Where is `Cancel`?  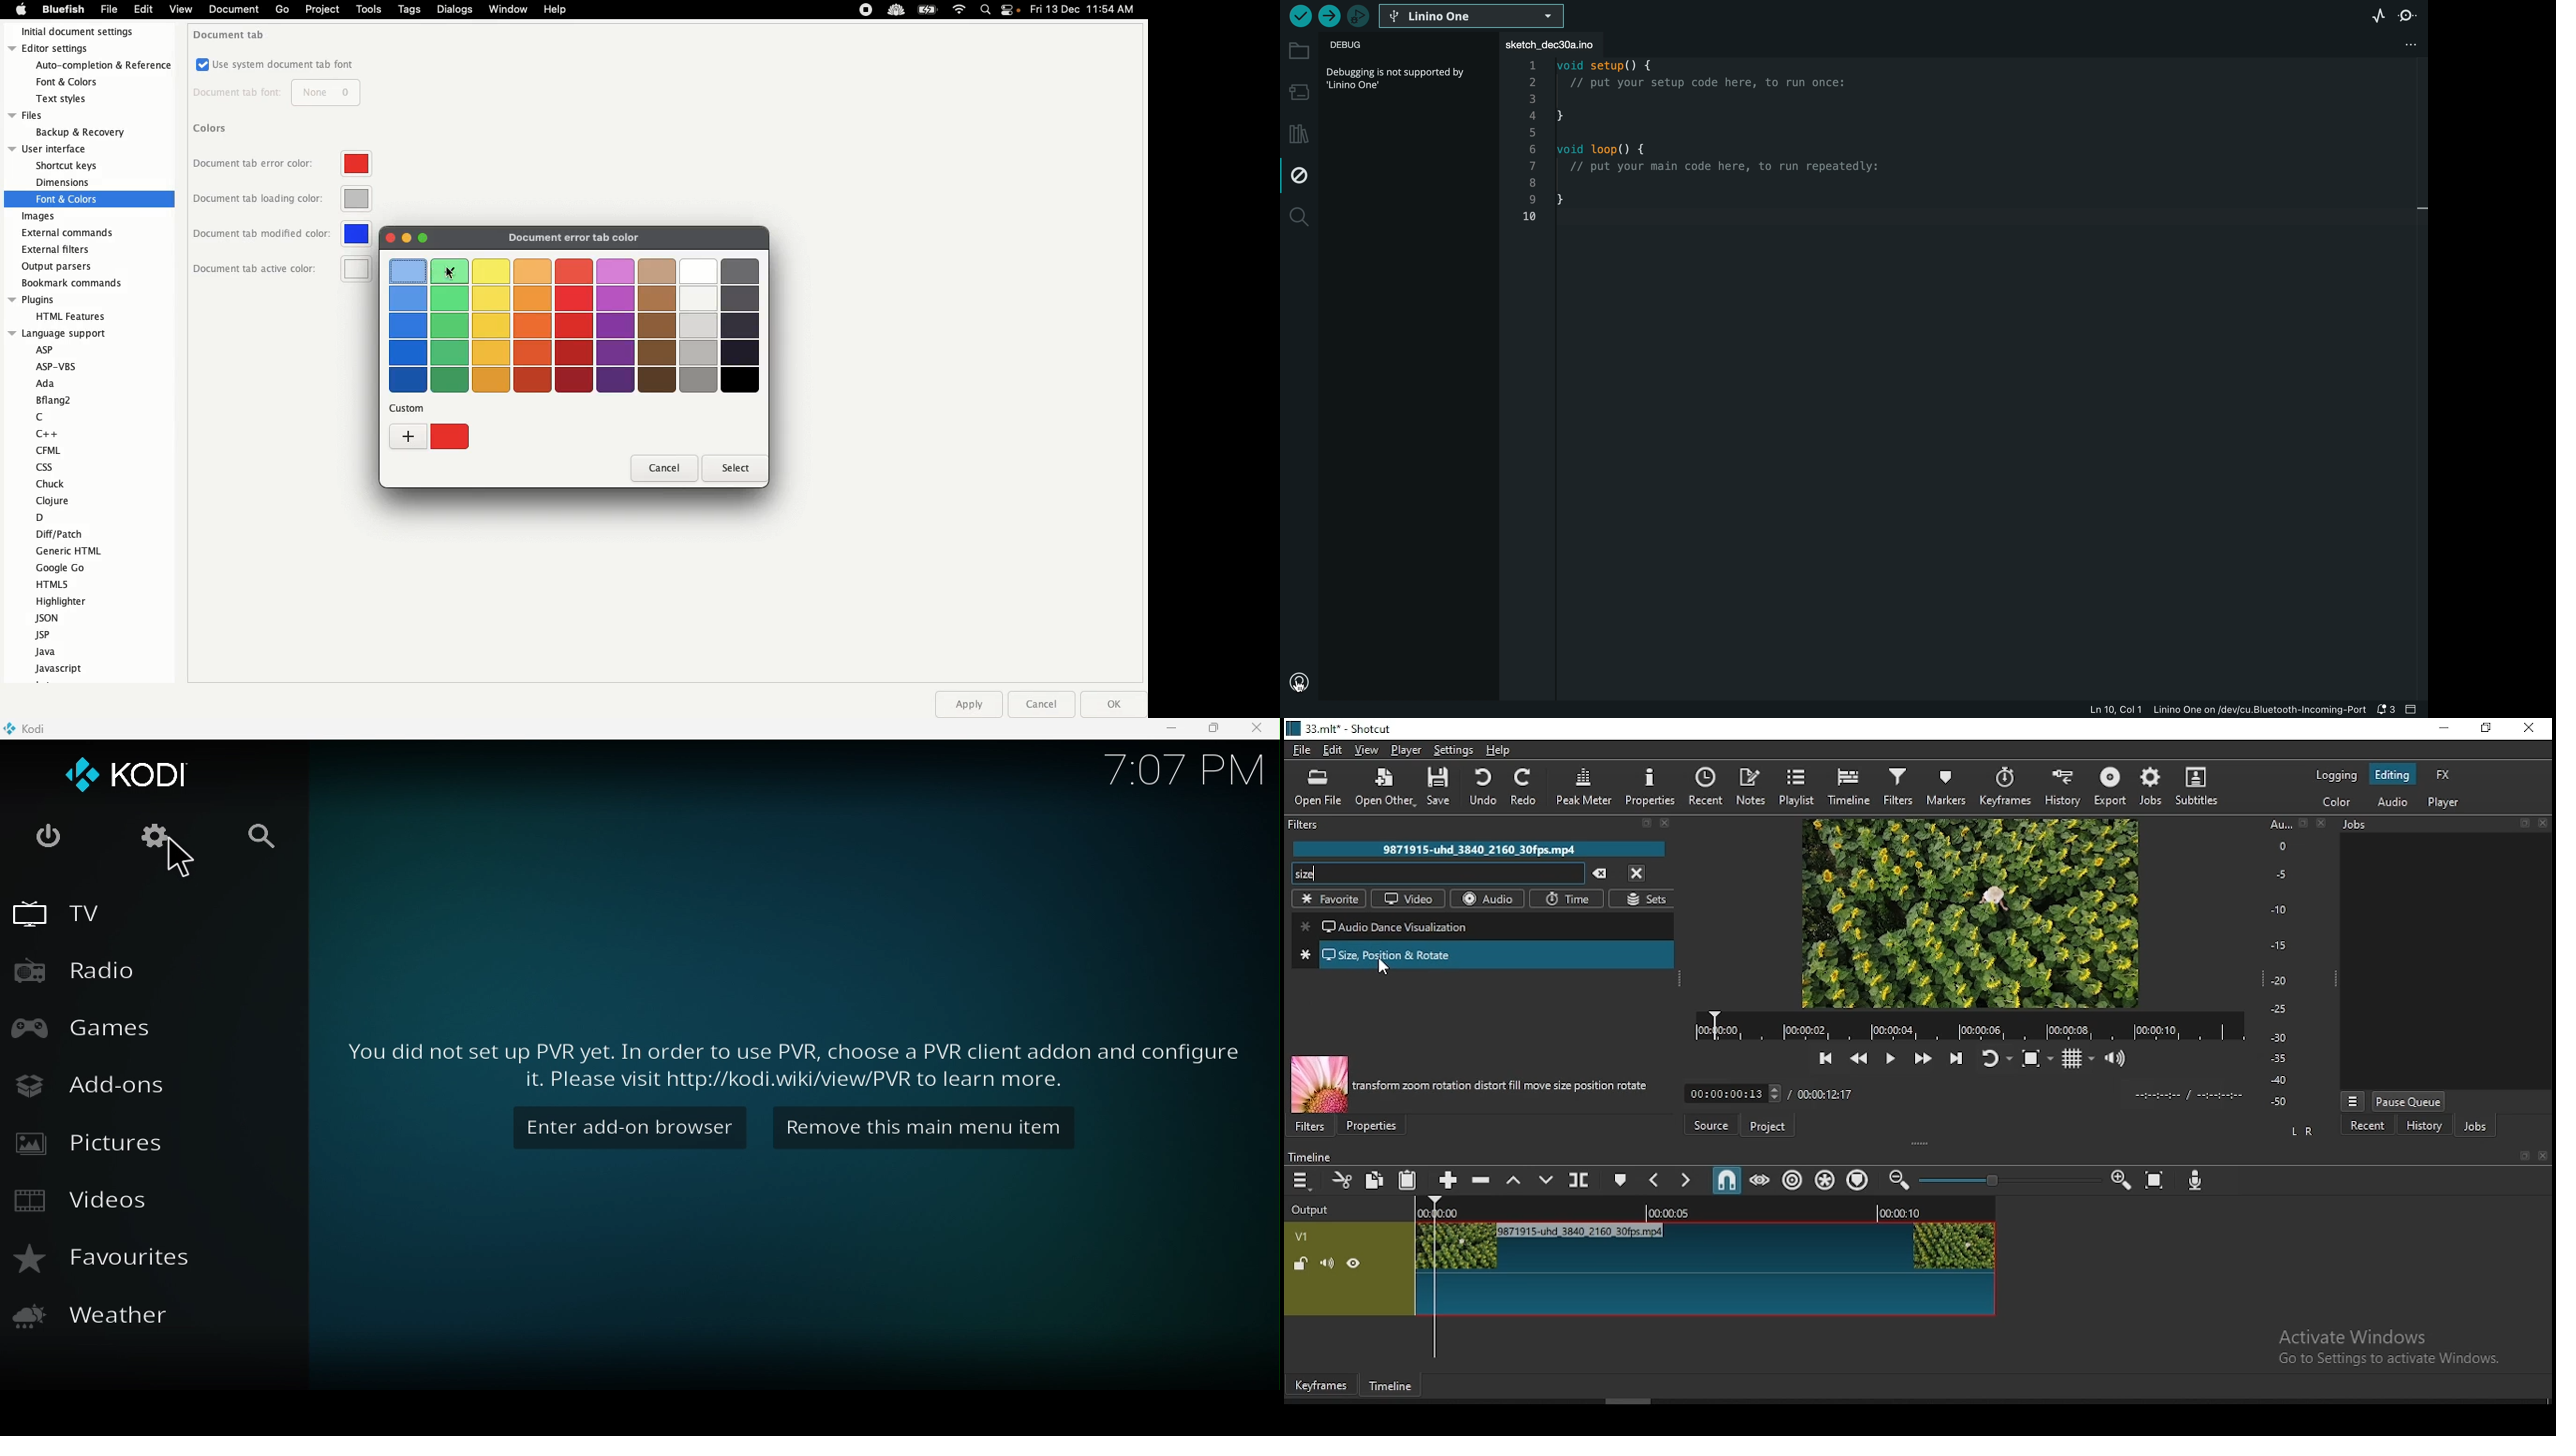 Cancel is located at coordinates (1041, 704).